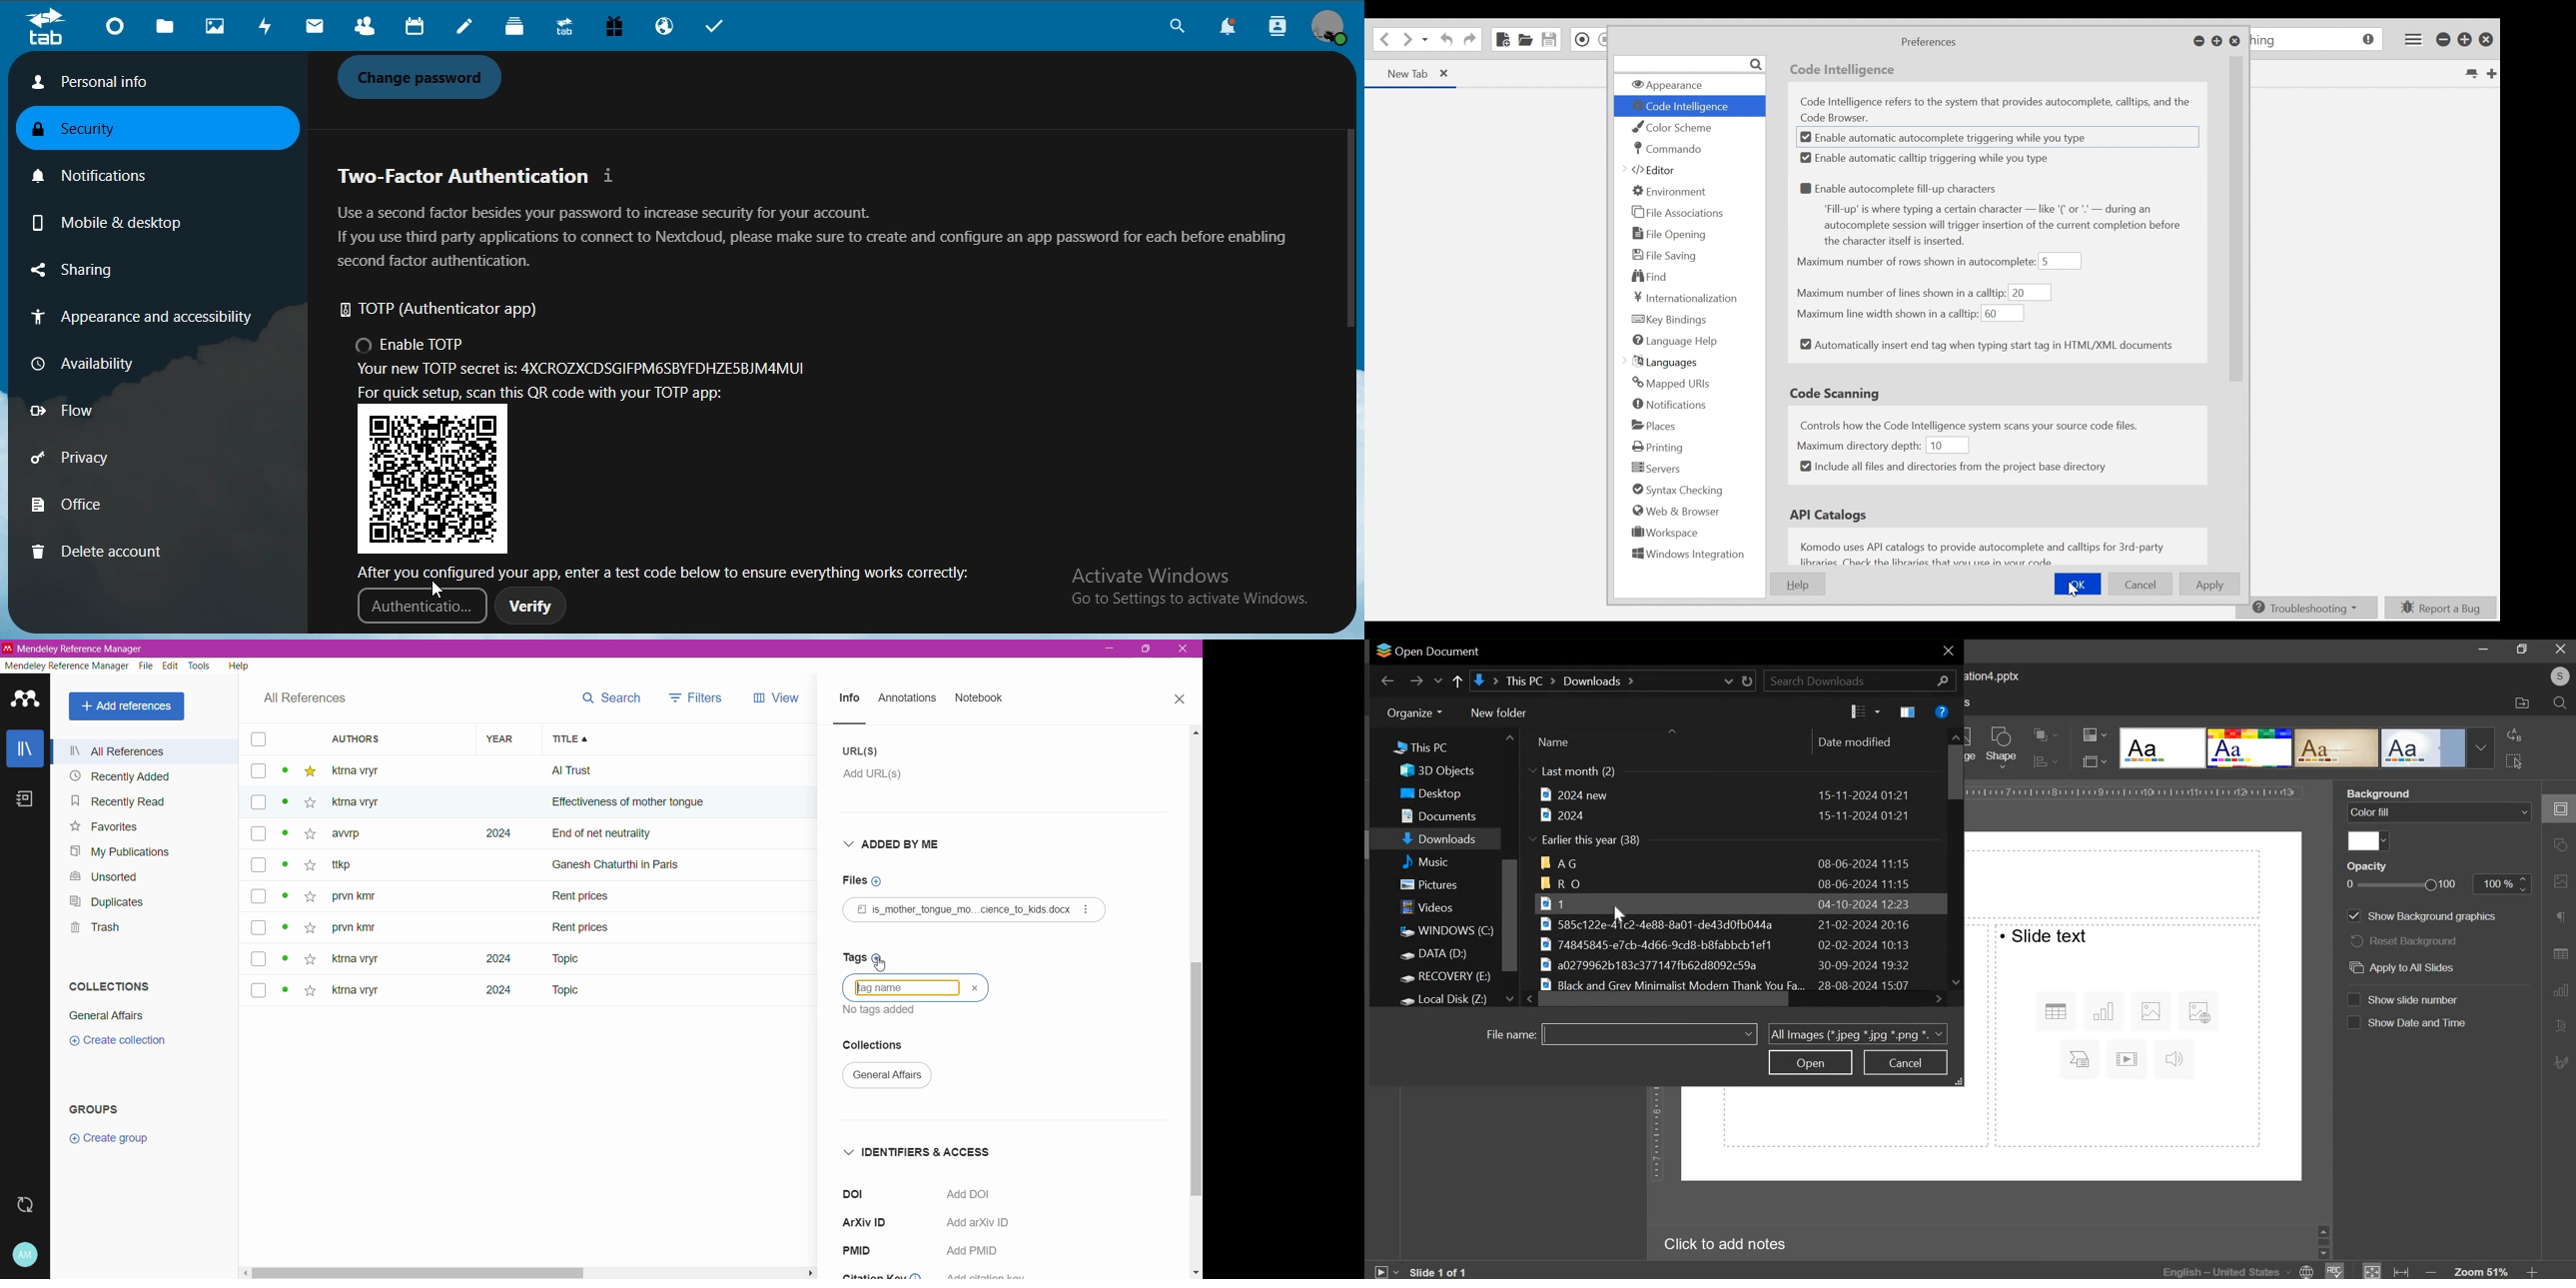 This screenshot has height=1288, width=2576. What do you see at coordinates (98, 551) in the screenshot?
I see `delete account` at bounding box center [98, 551].